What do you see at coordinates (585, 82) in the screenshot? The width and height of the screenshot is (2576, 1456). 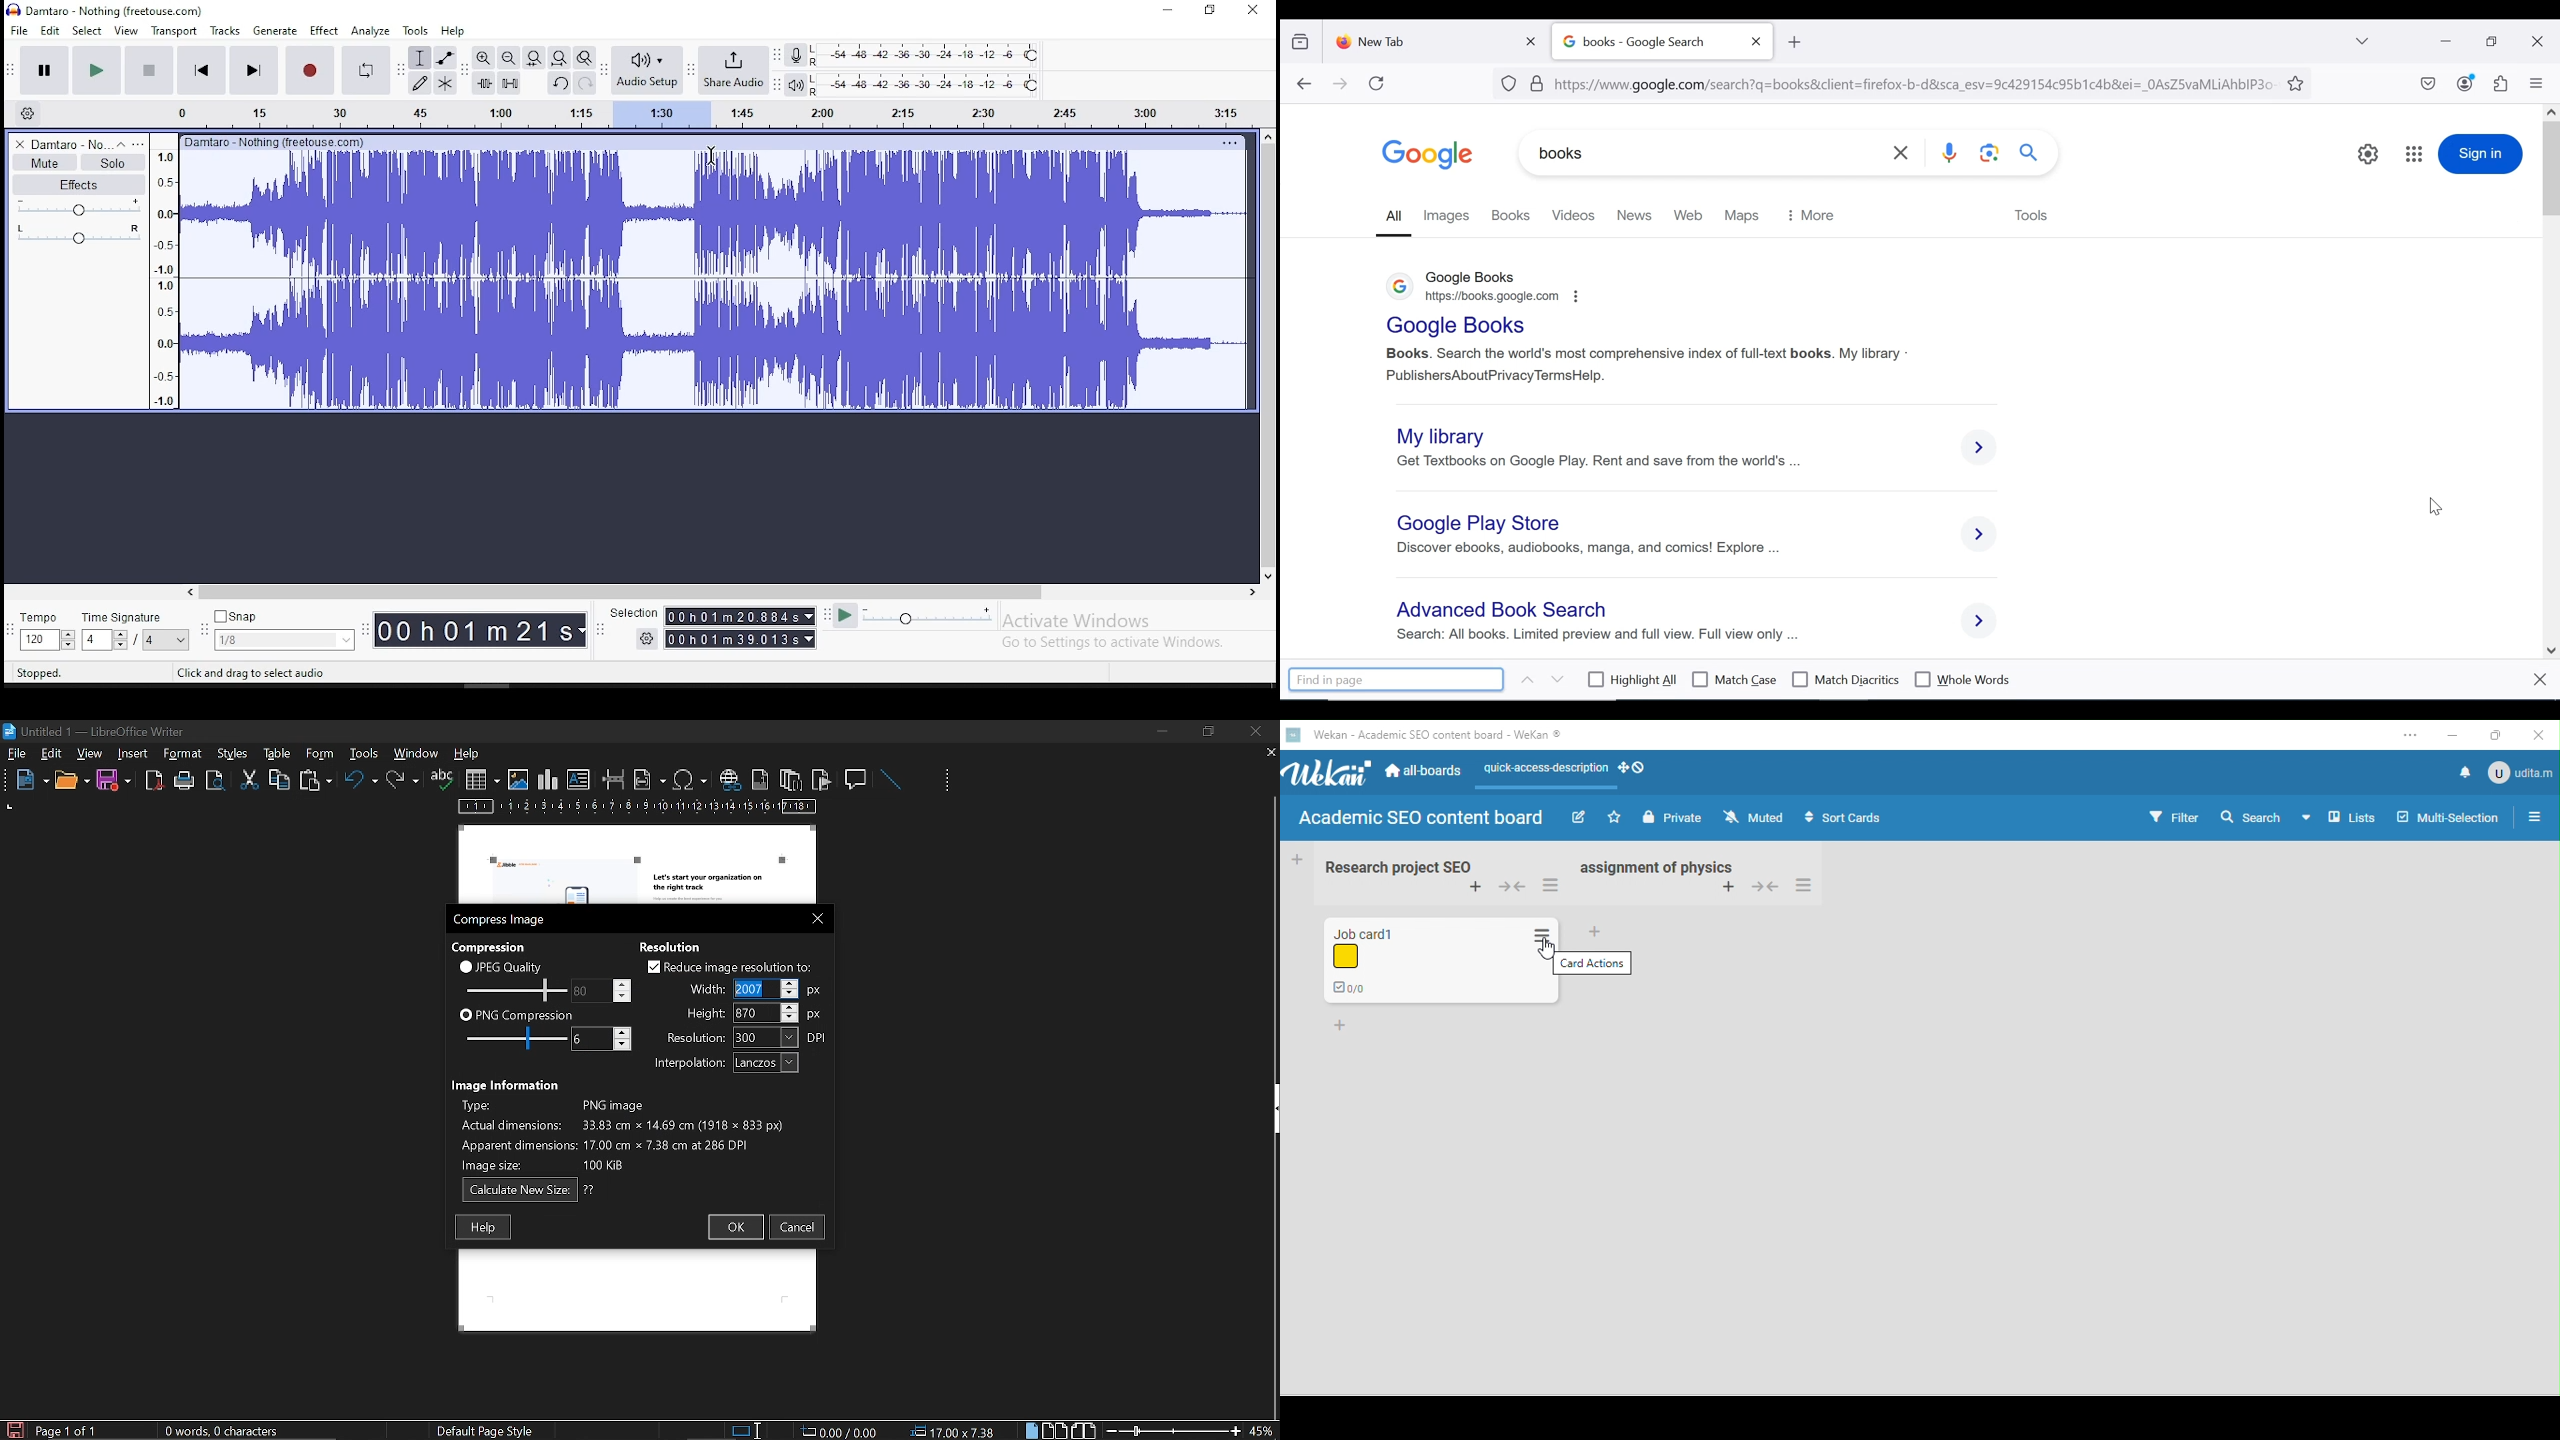 I see `redo` at bounding box center [585, 82].